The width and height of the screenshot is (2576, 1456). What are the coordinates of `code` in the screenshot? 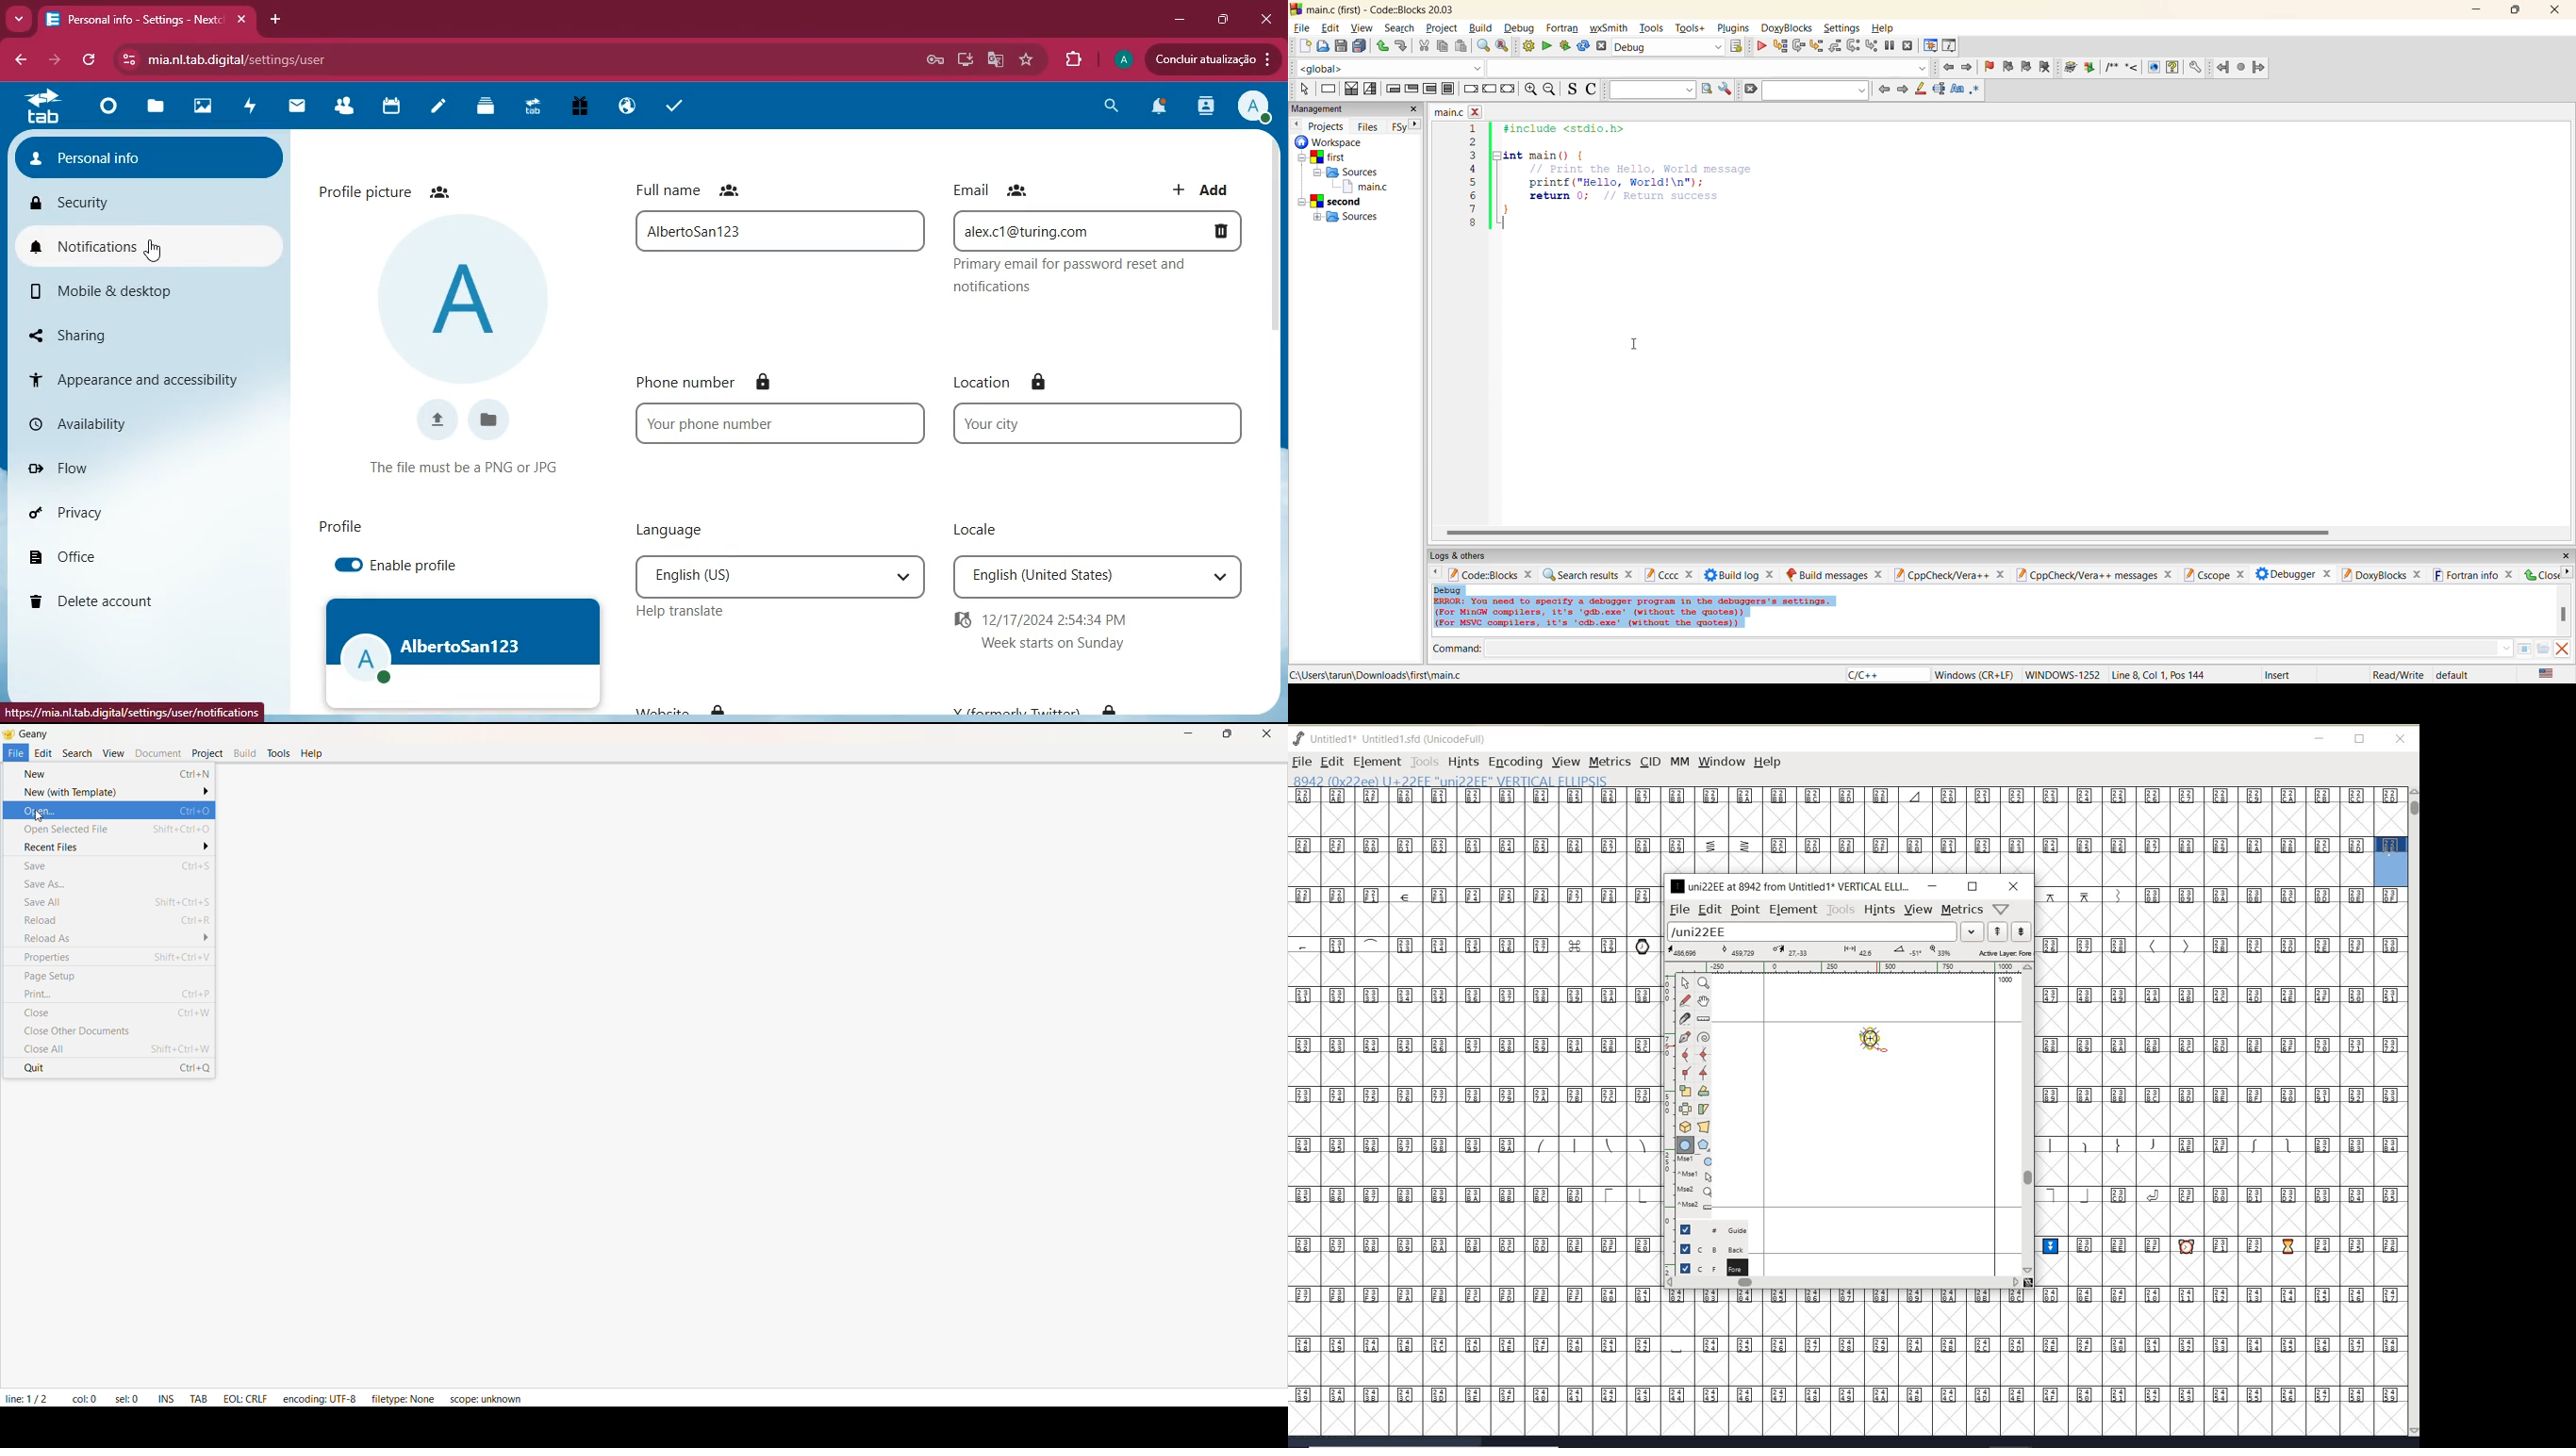 It's located at (1613, 176).